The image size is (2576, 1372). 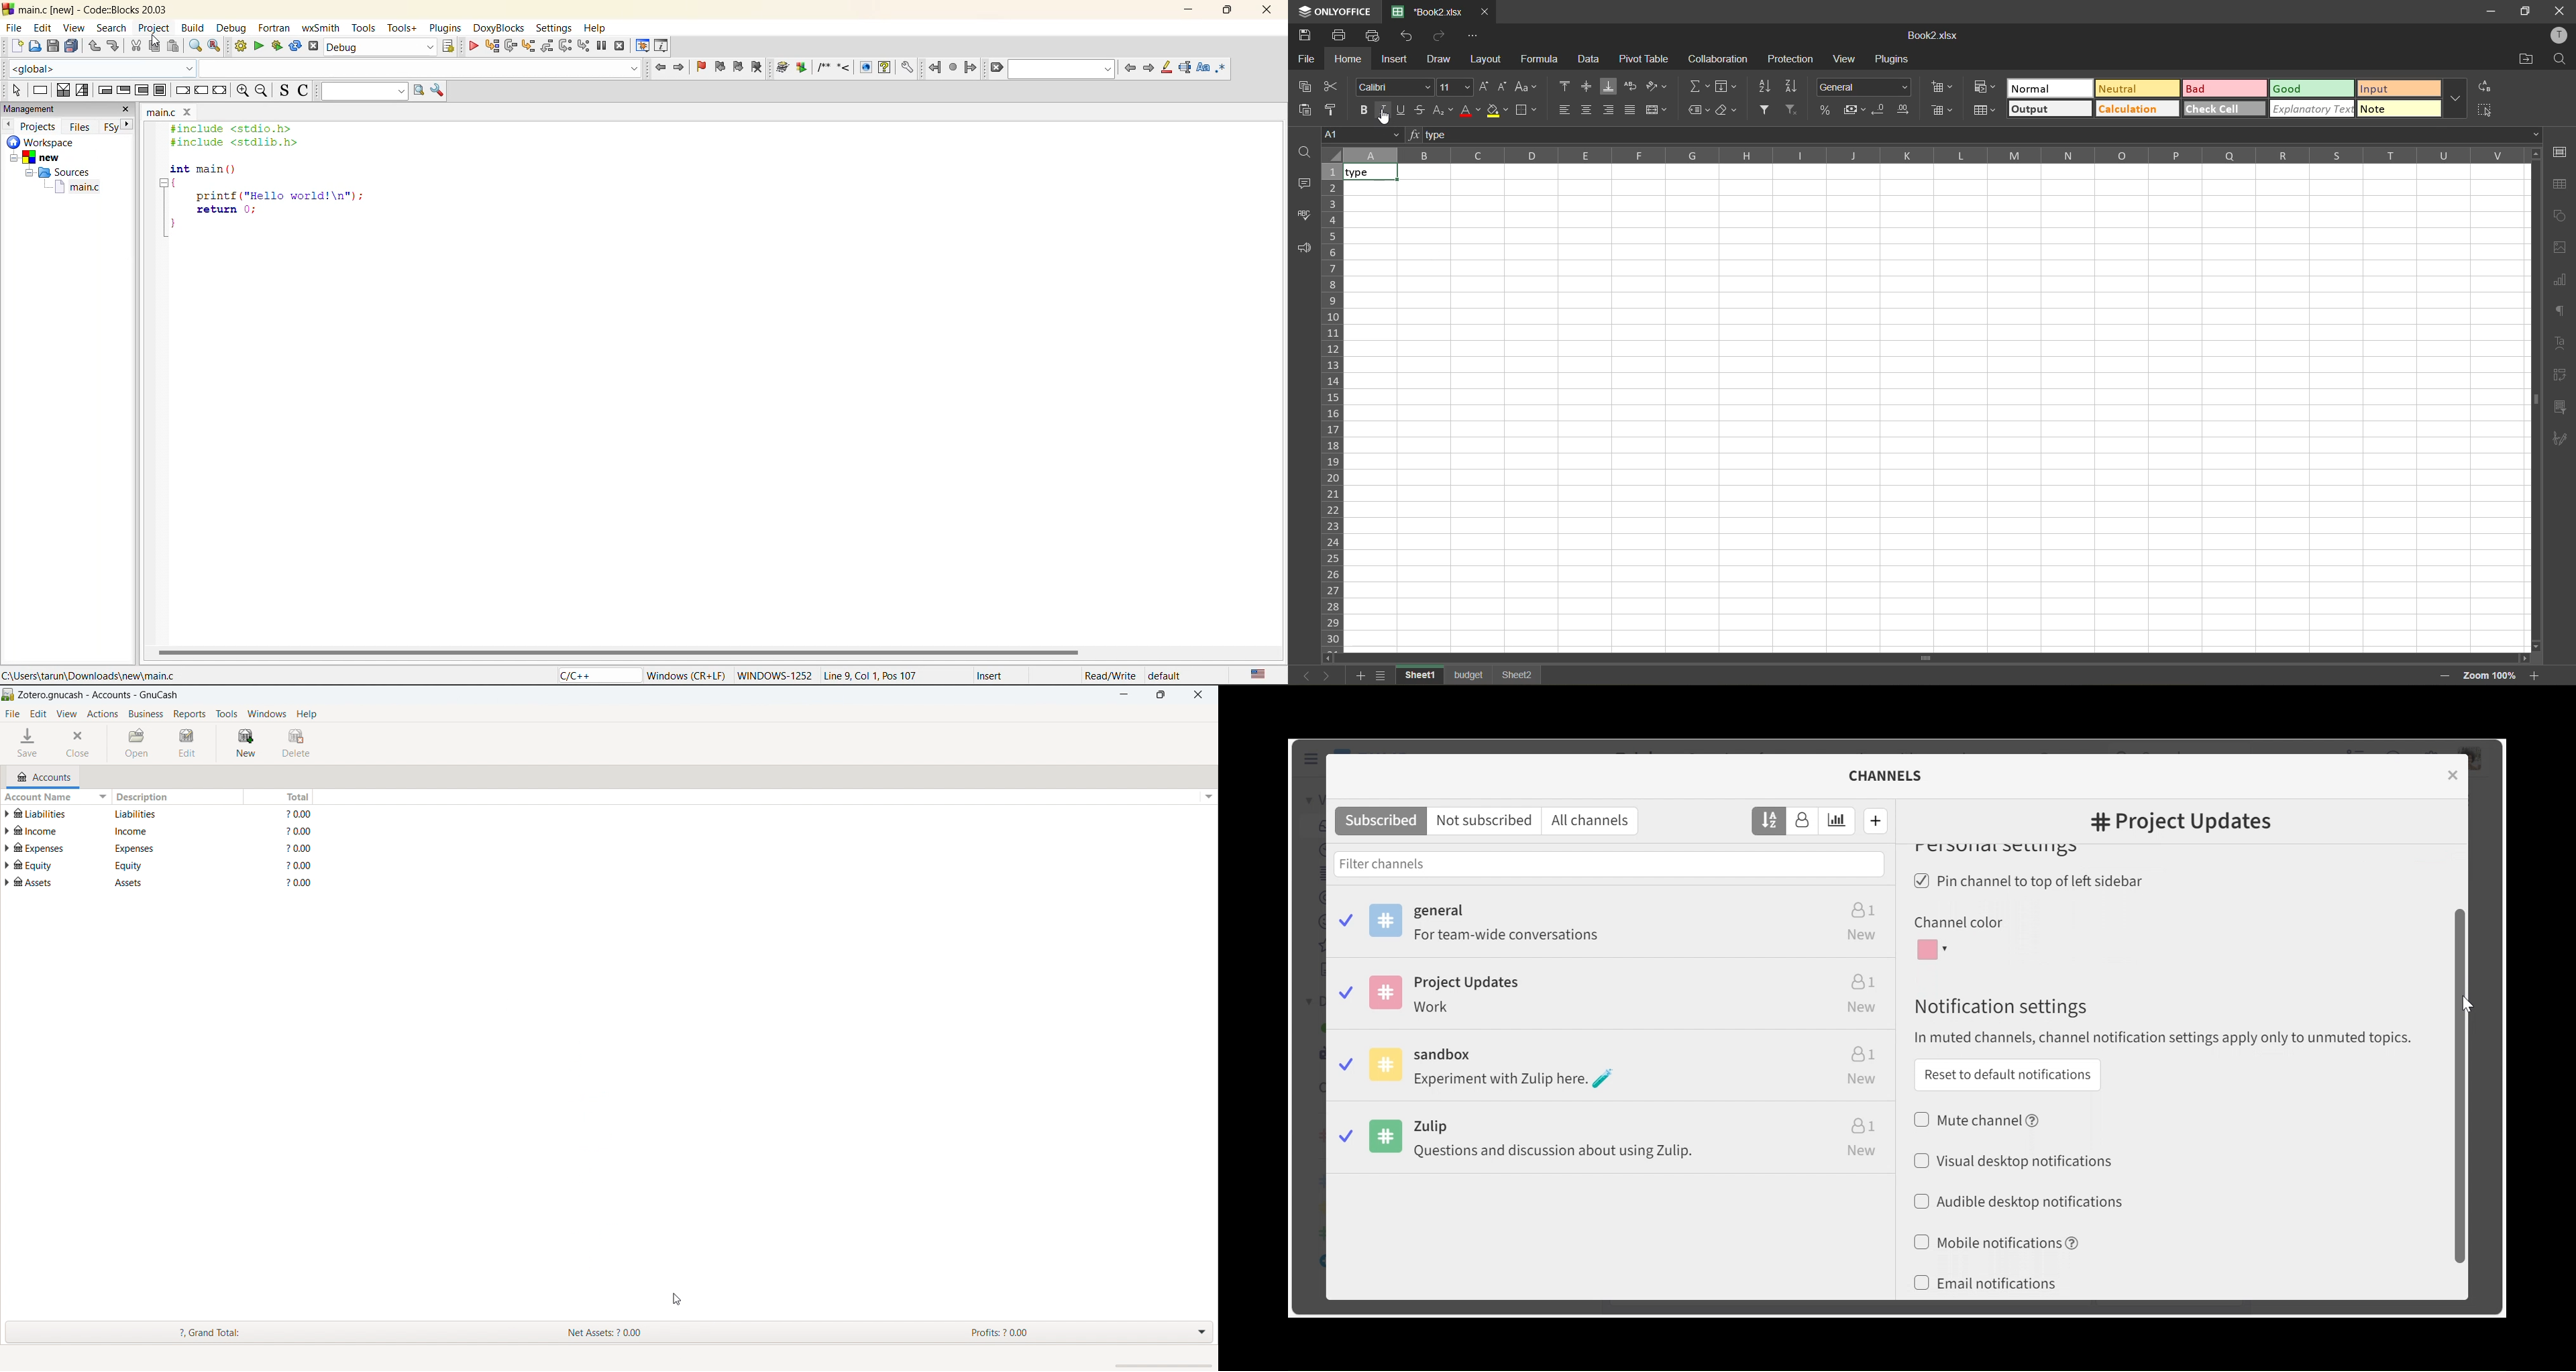 I want to click on zoom in, so click(x=2536, y=674).